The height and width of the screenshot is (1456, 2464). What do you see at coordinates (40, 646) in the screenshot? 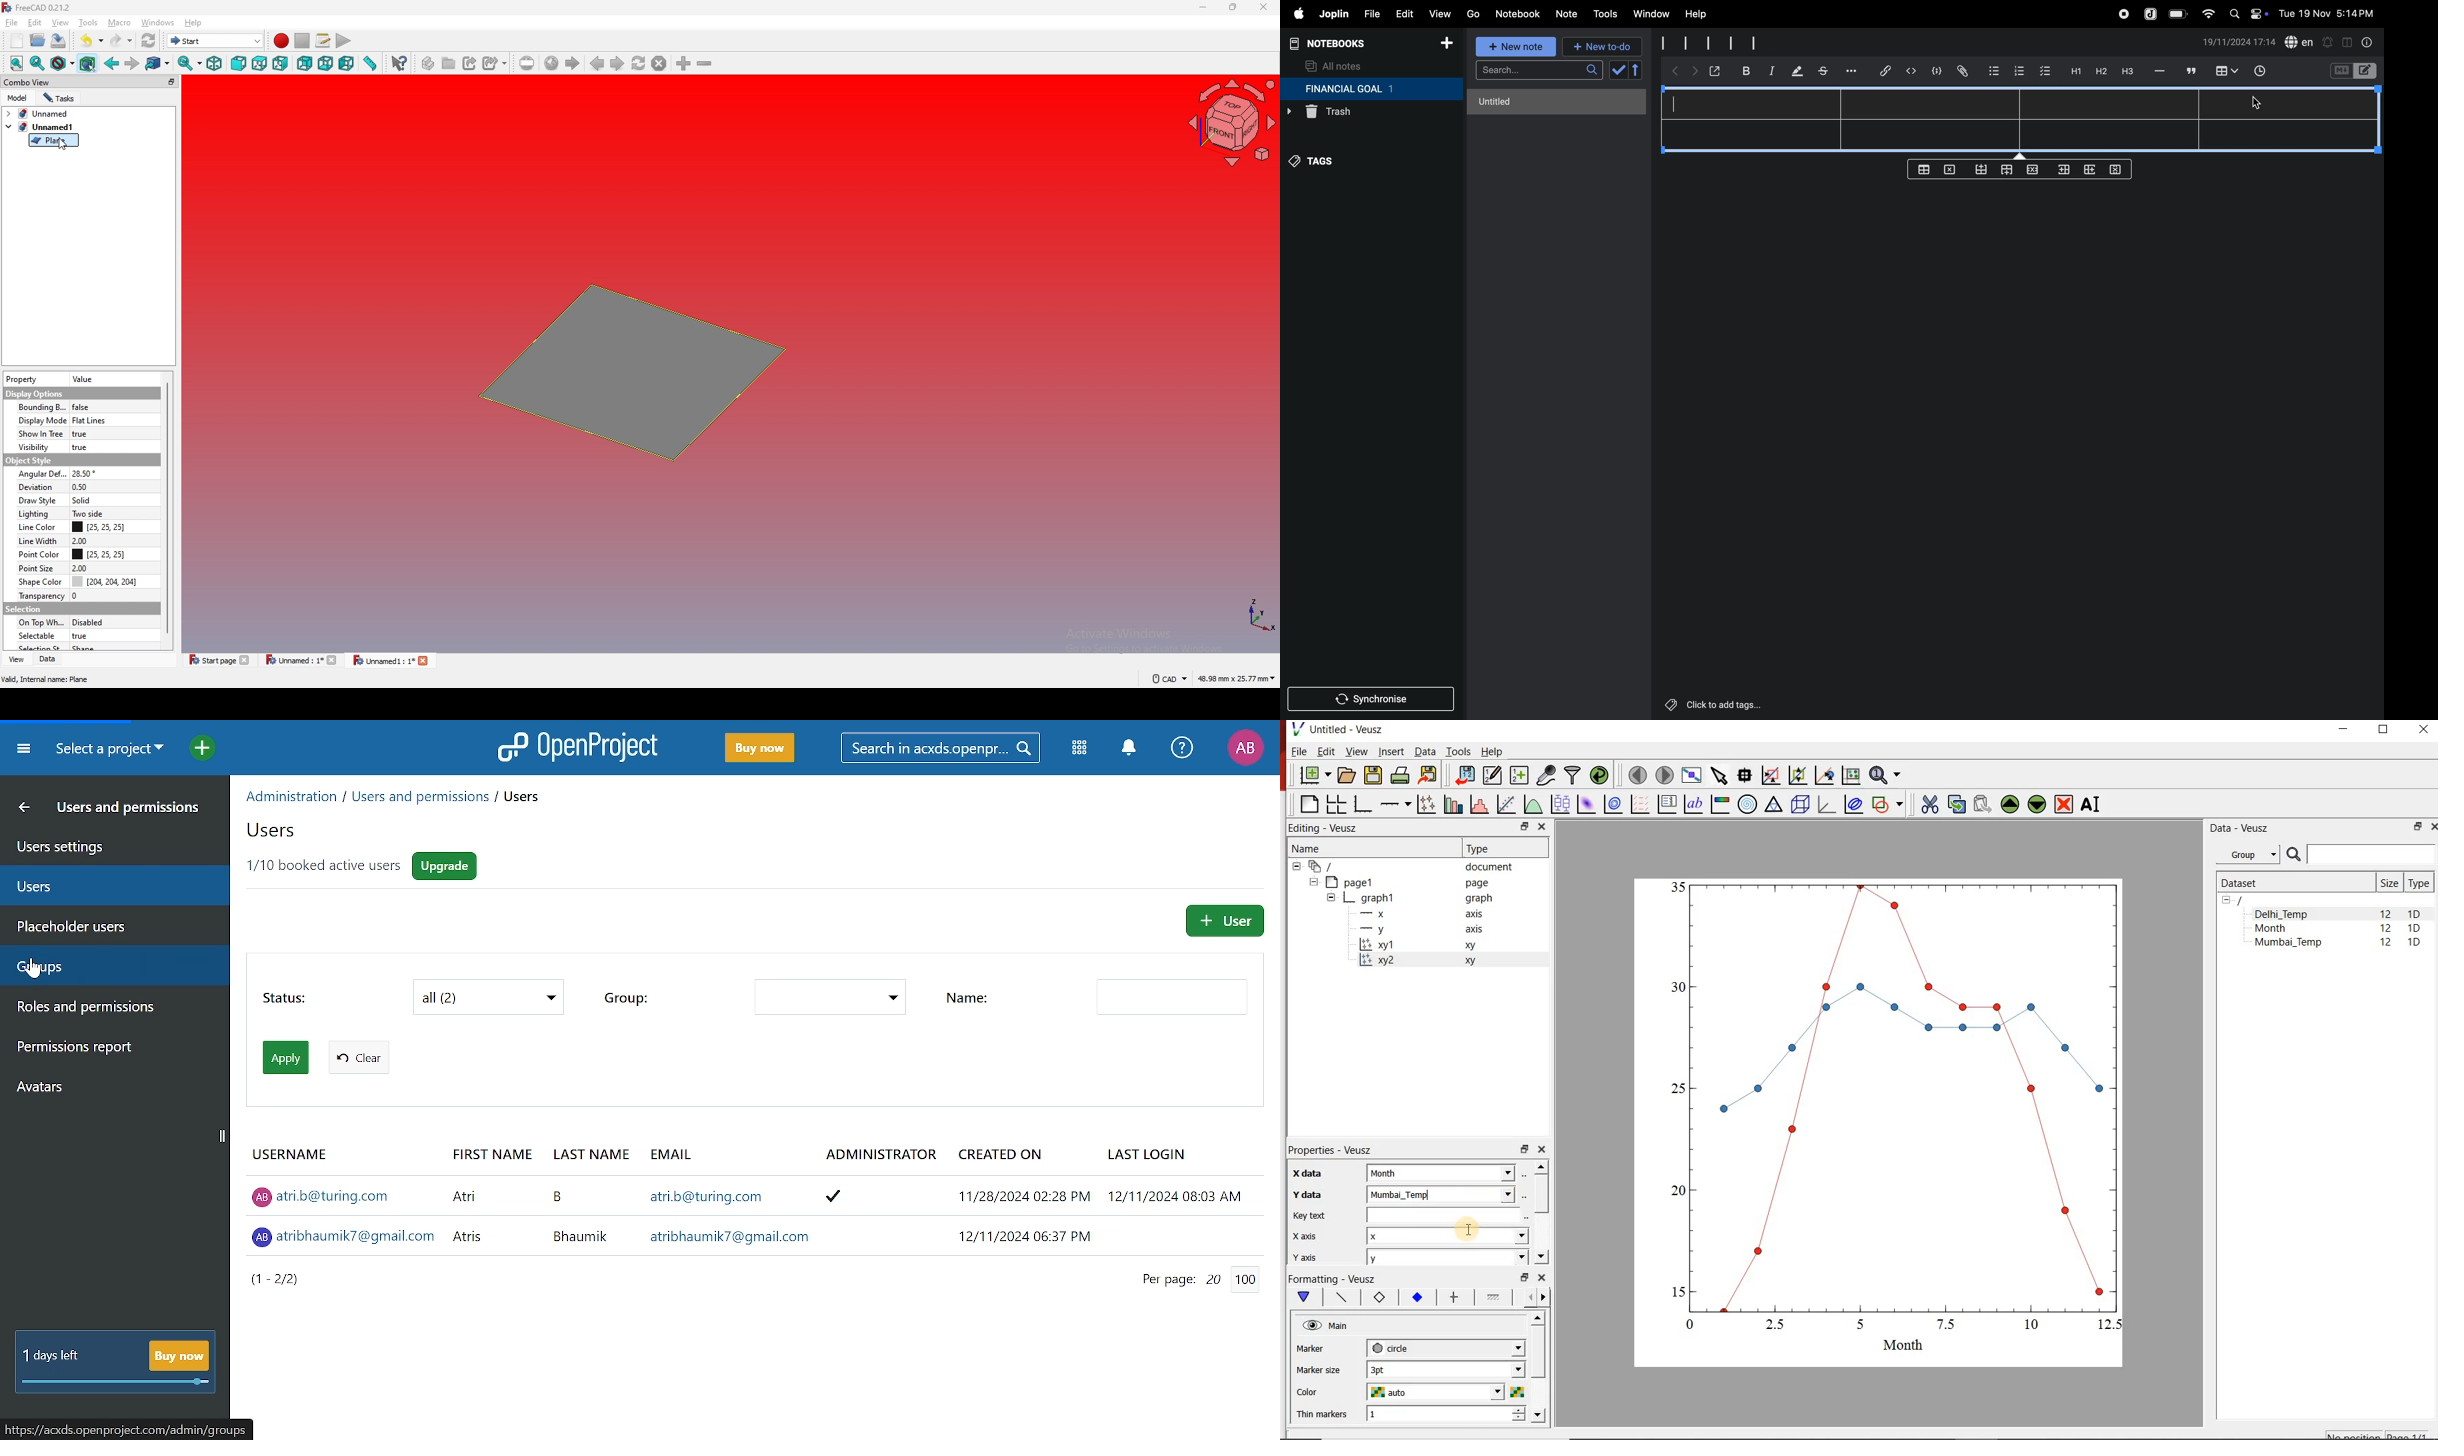
I see `selection style` at bounding box center [40, 646].